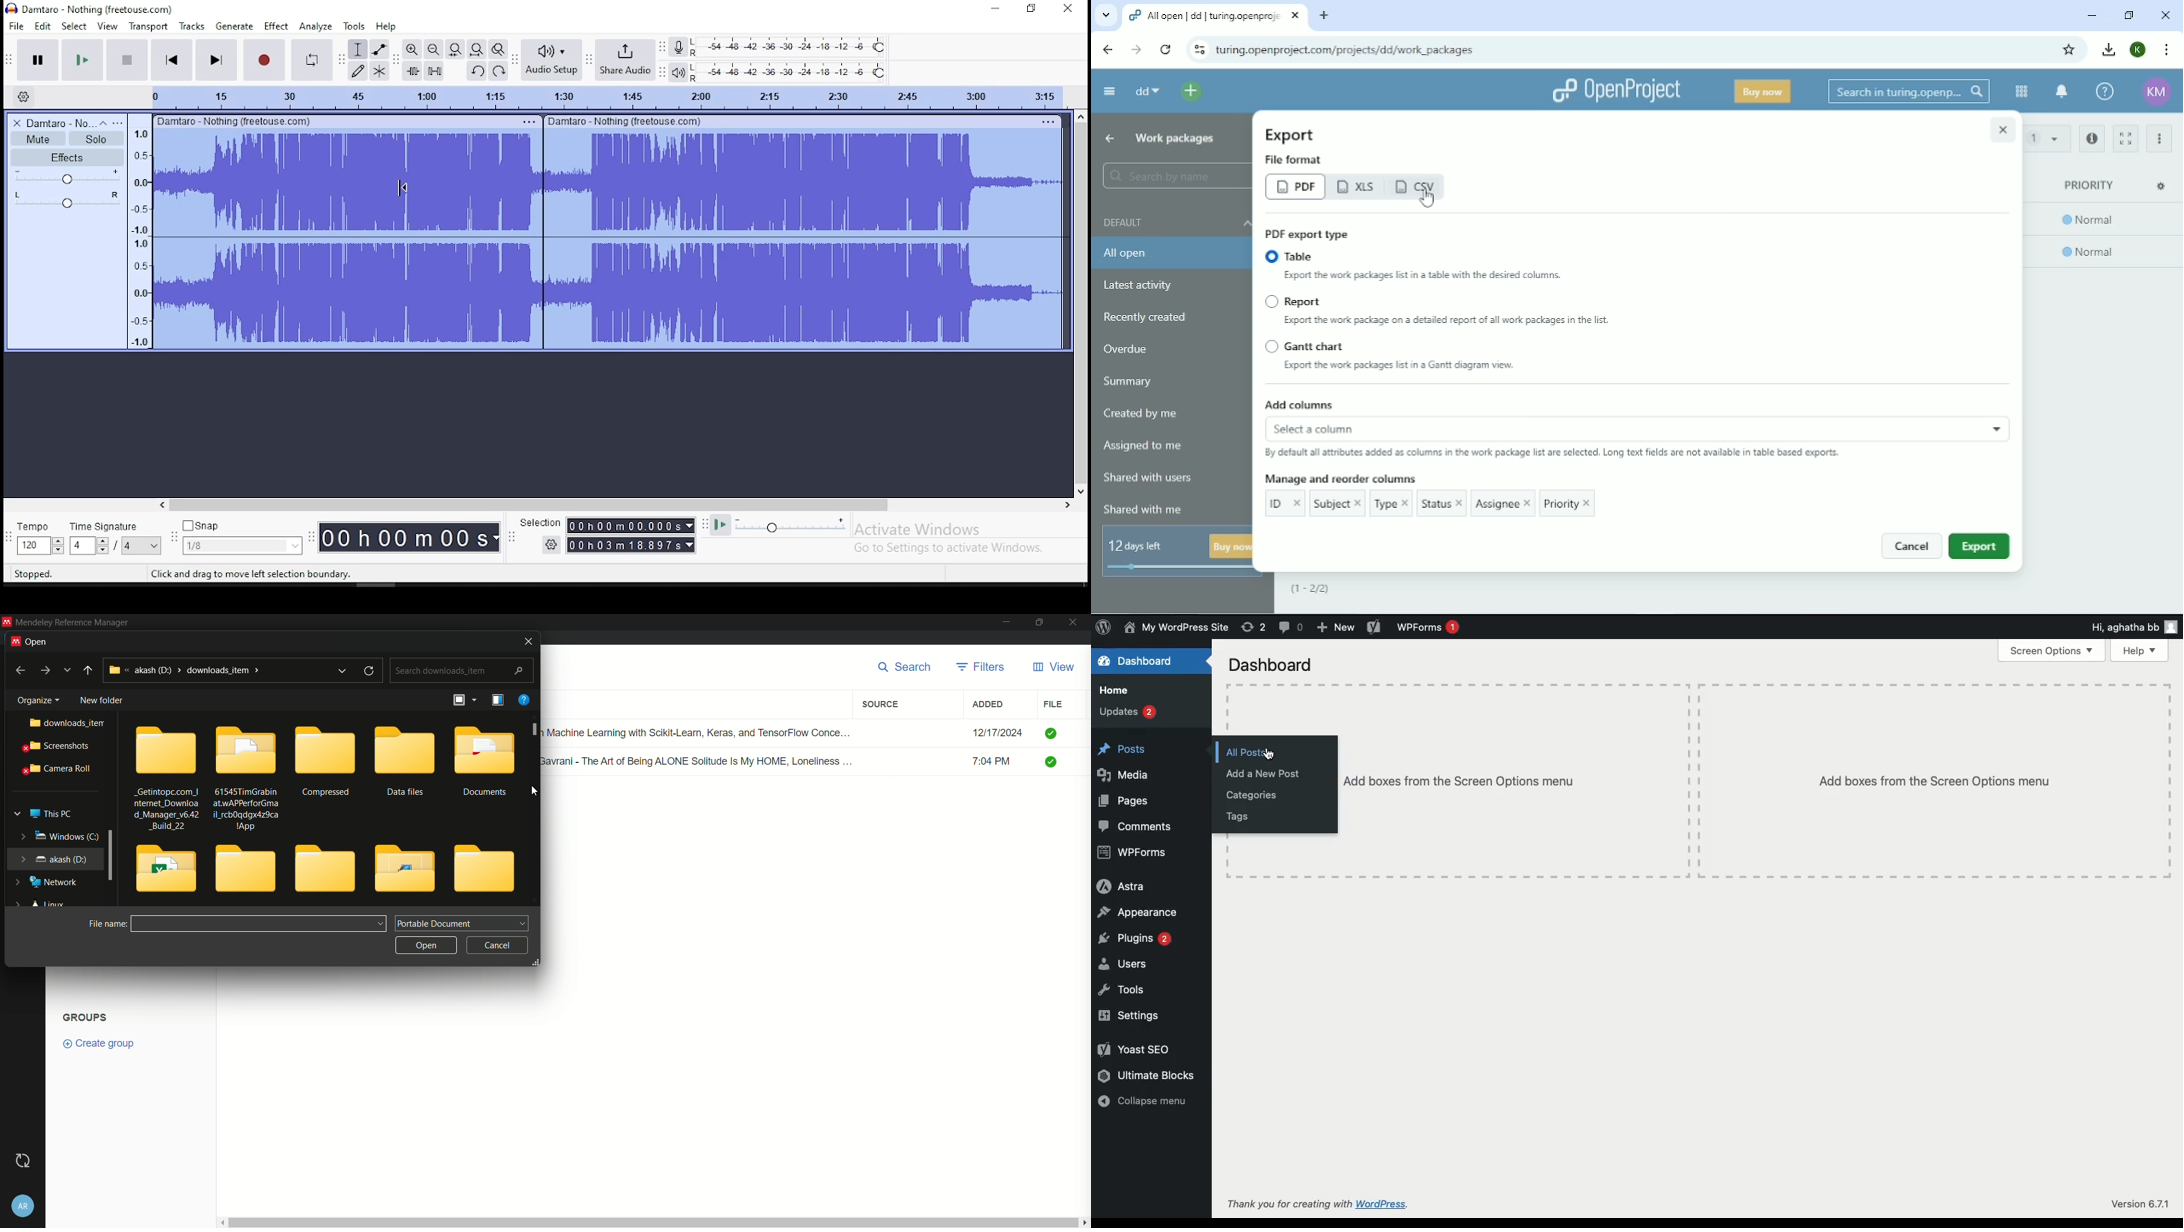  Describe the element at coordinates (68, 670) in the screenshot. I see `more options` at that location.